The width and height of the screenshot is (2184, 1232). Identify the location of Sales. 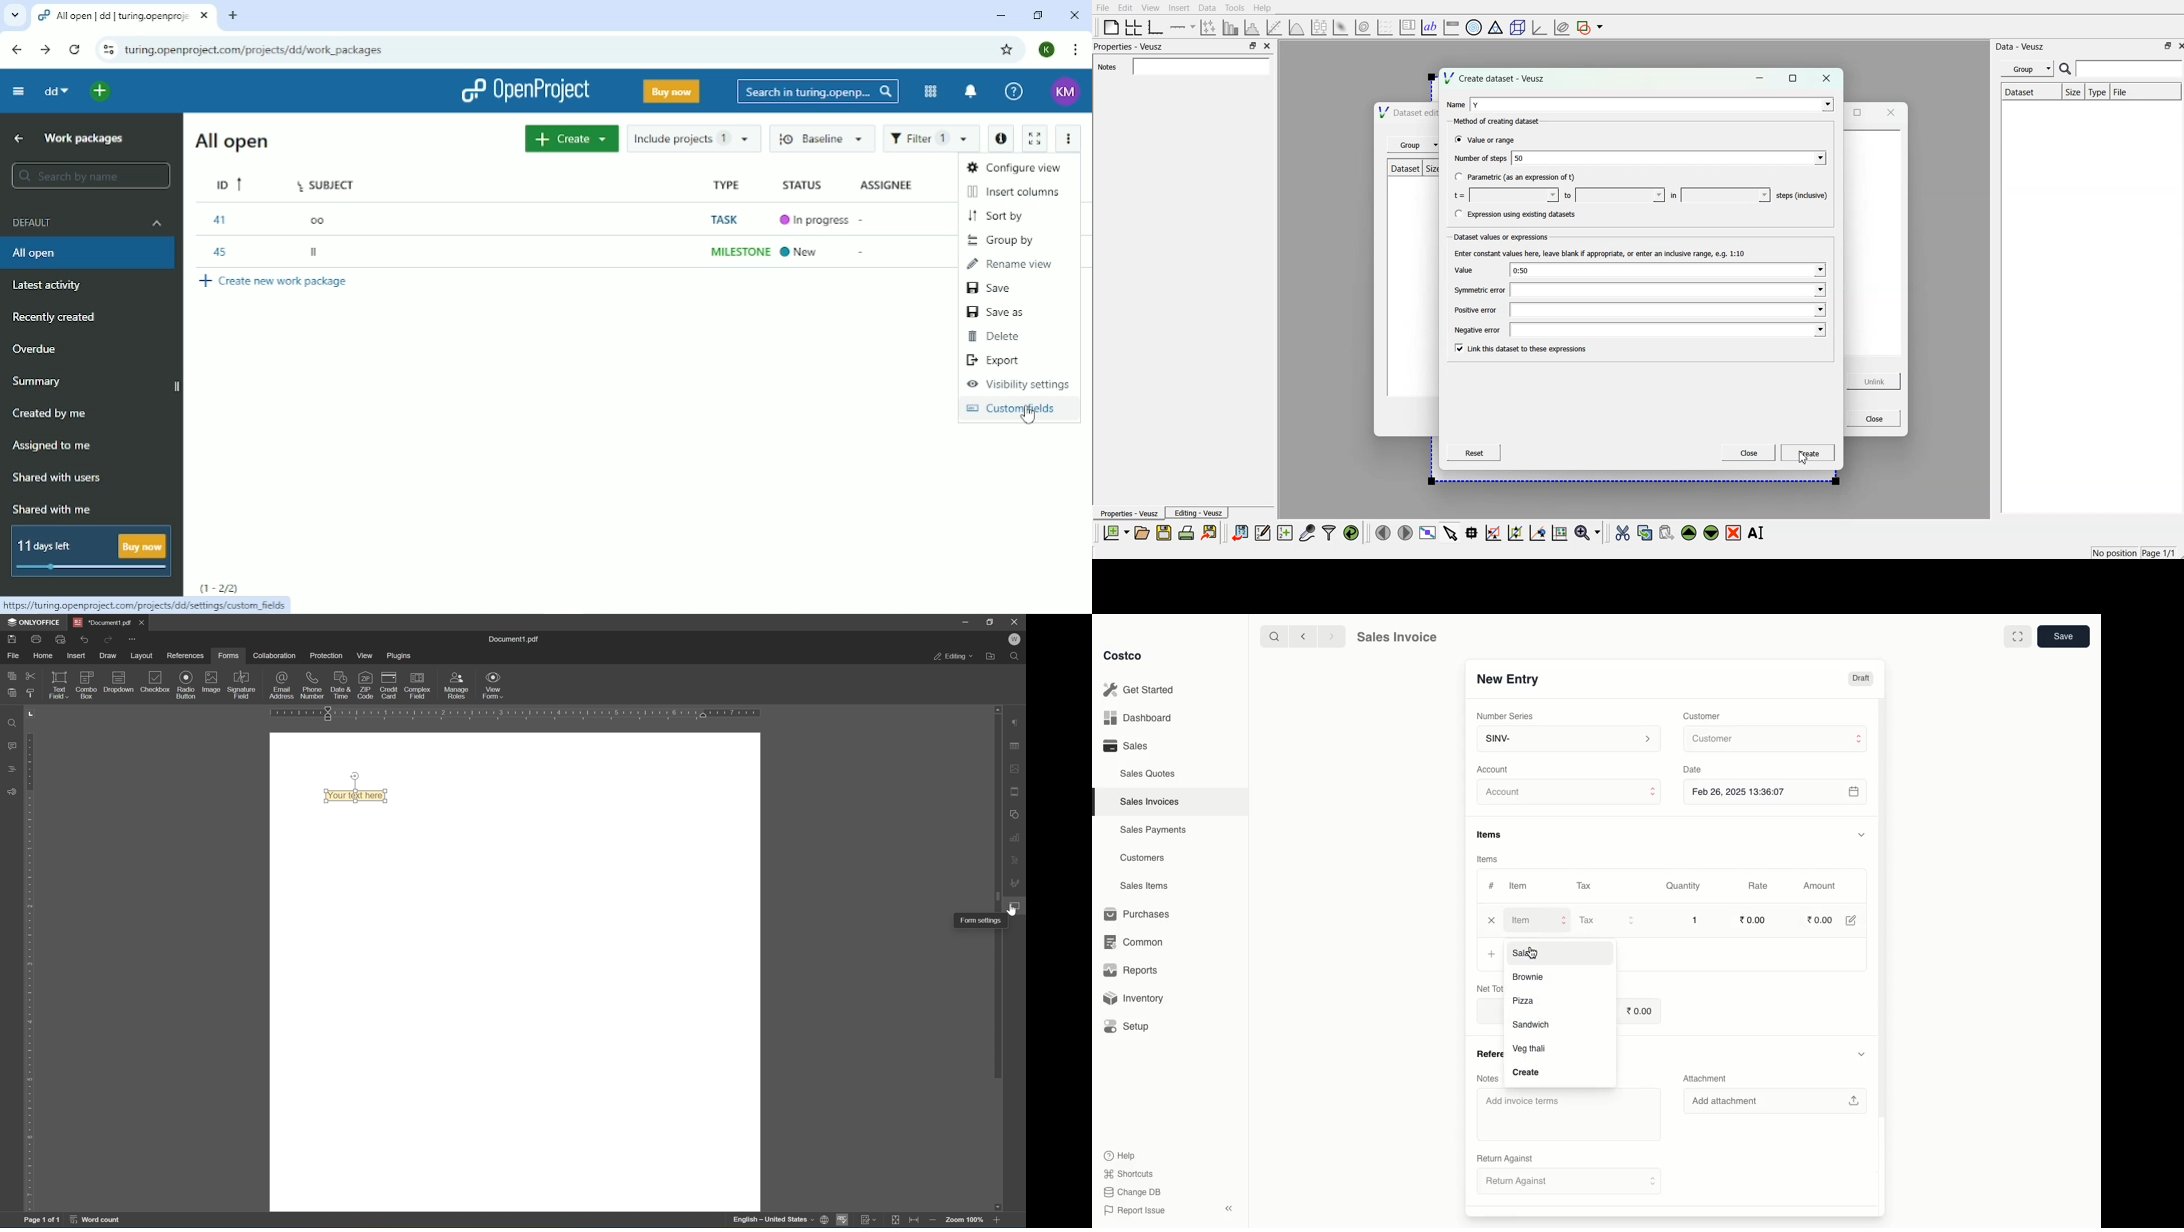
(1125, 746).